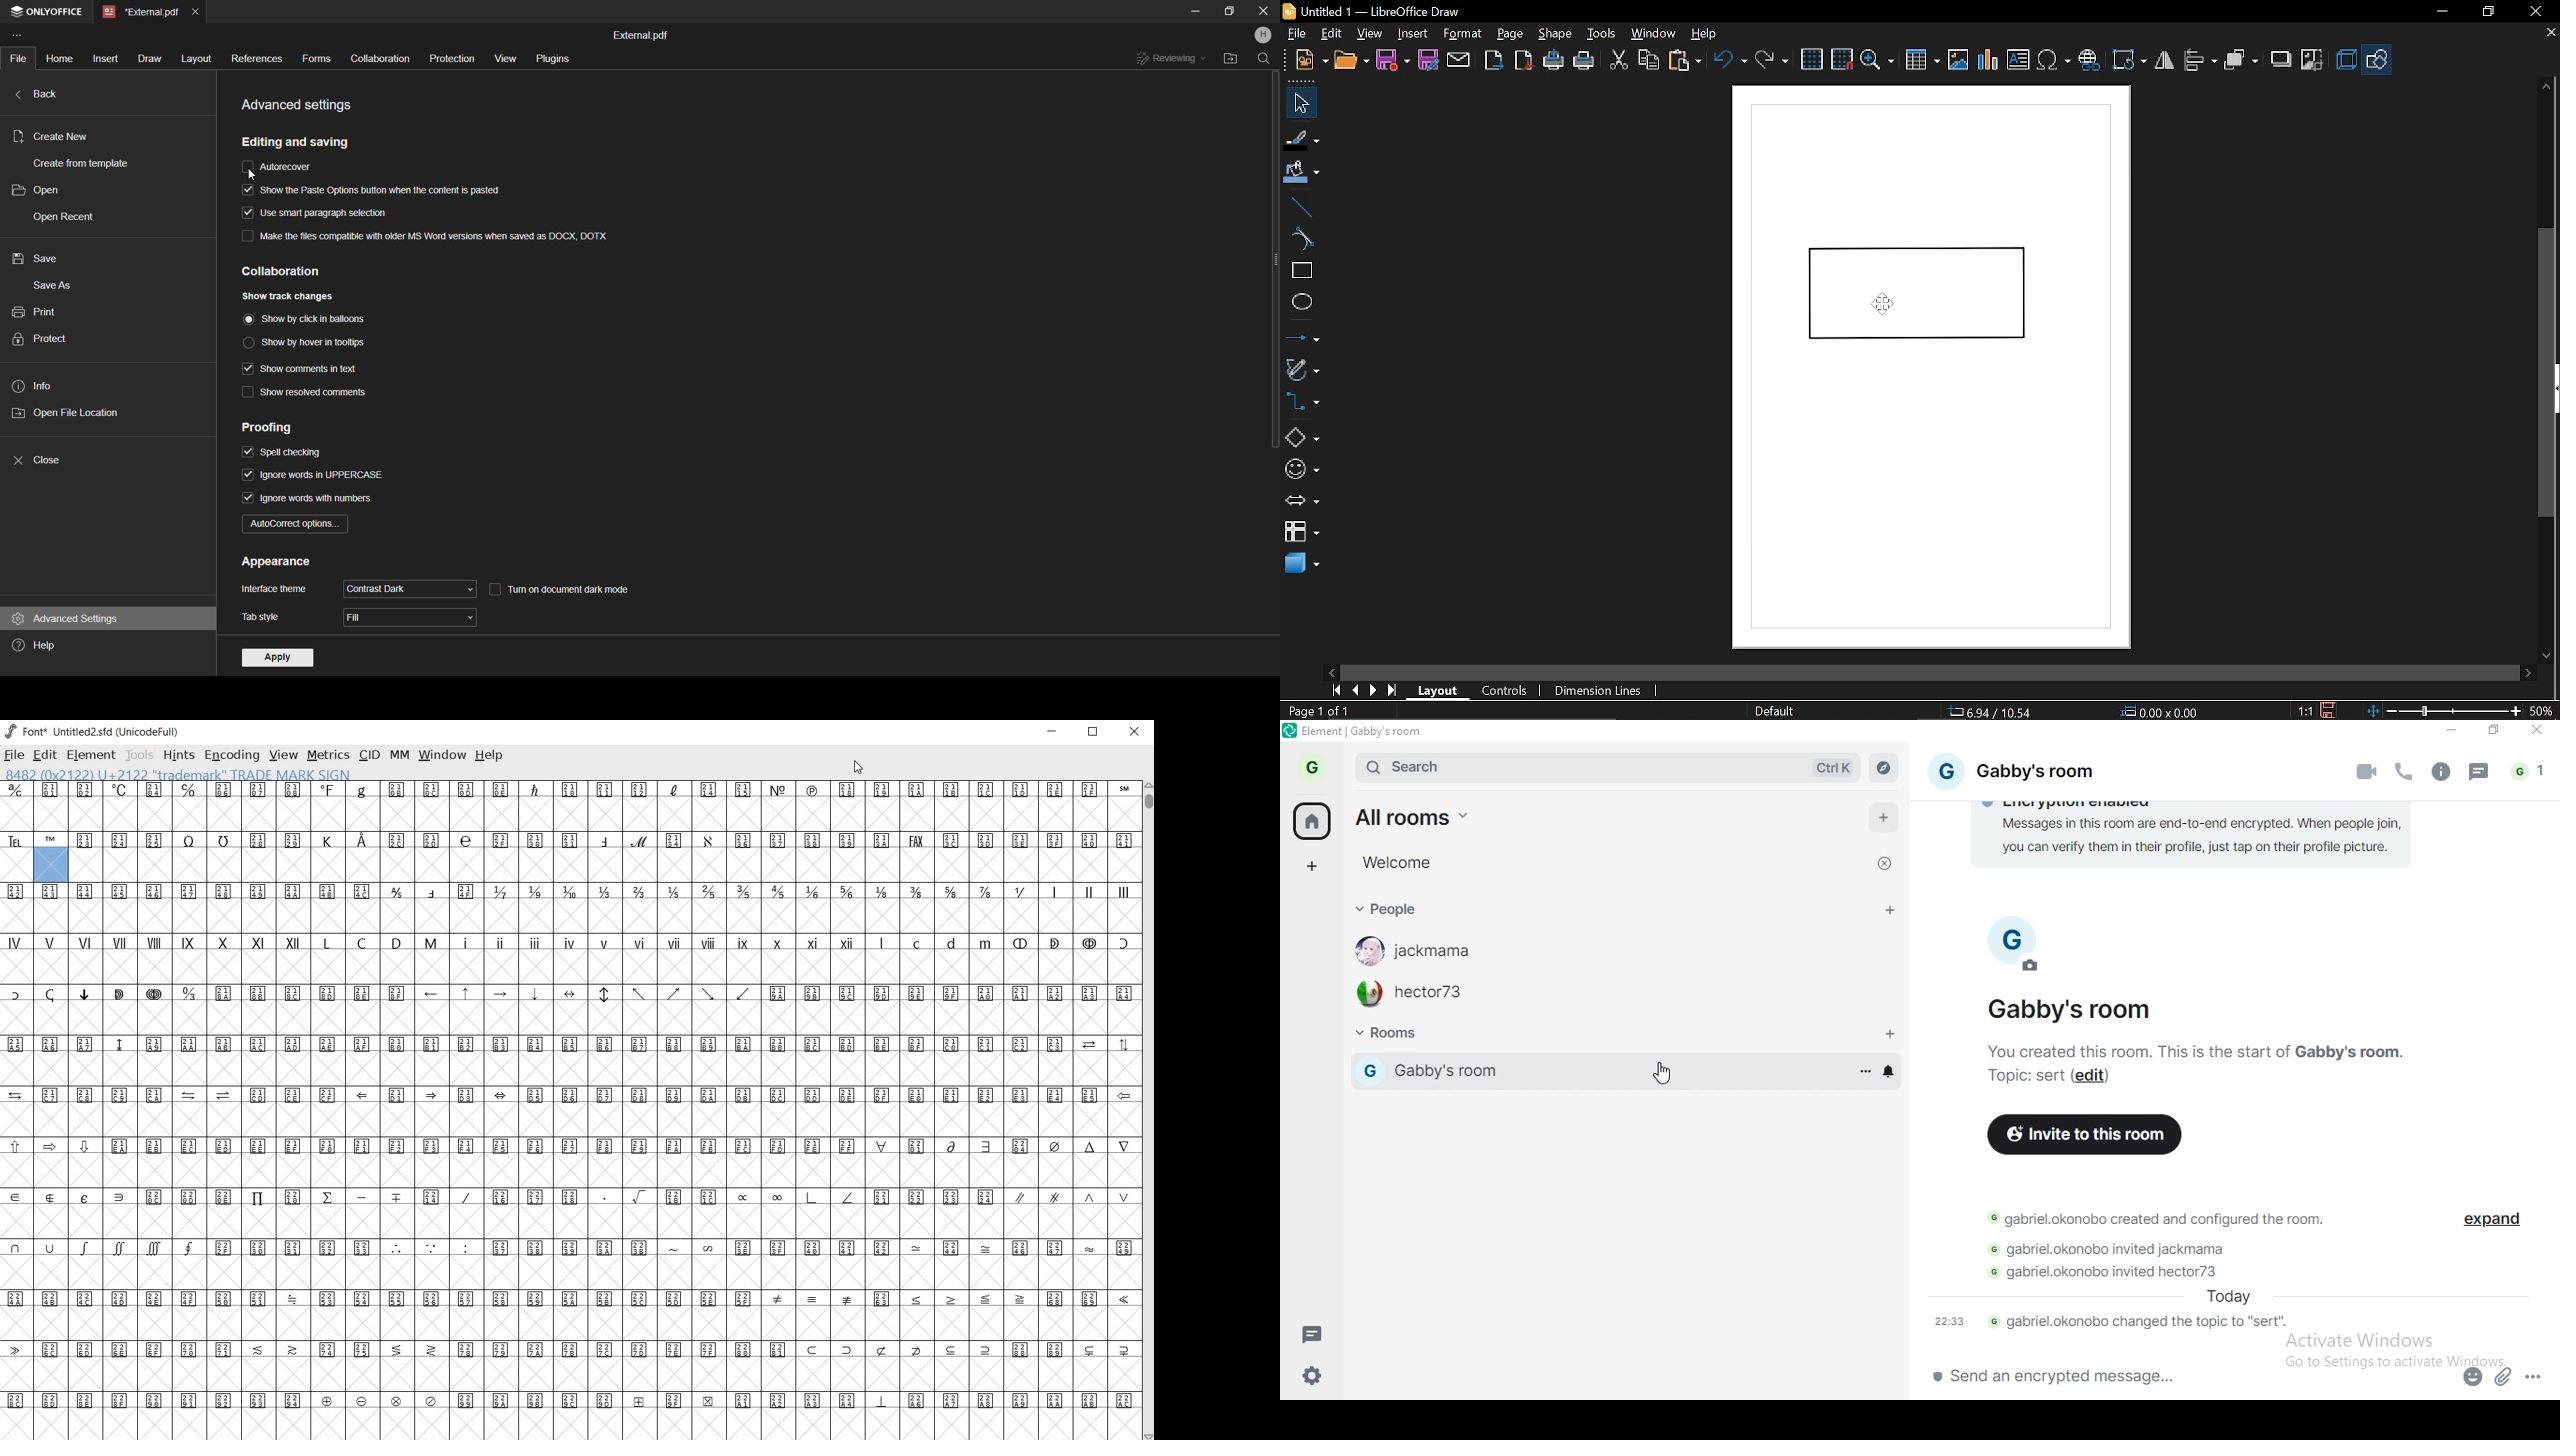 This screenshot has height=1456, width=2576. I want to click on text 5, so click(2122, 1272).